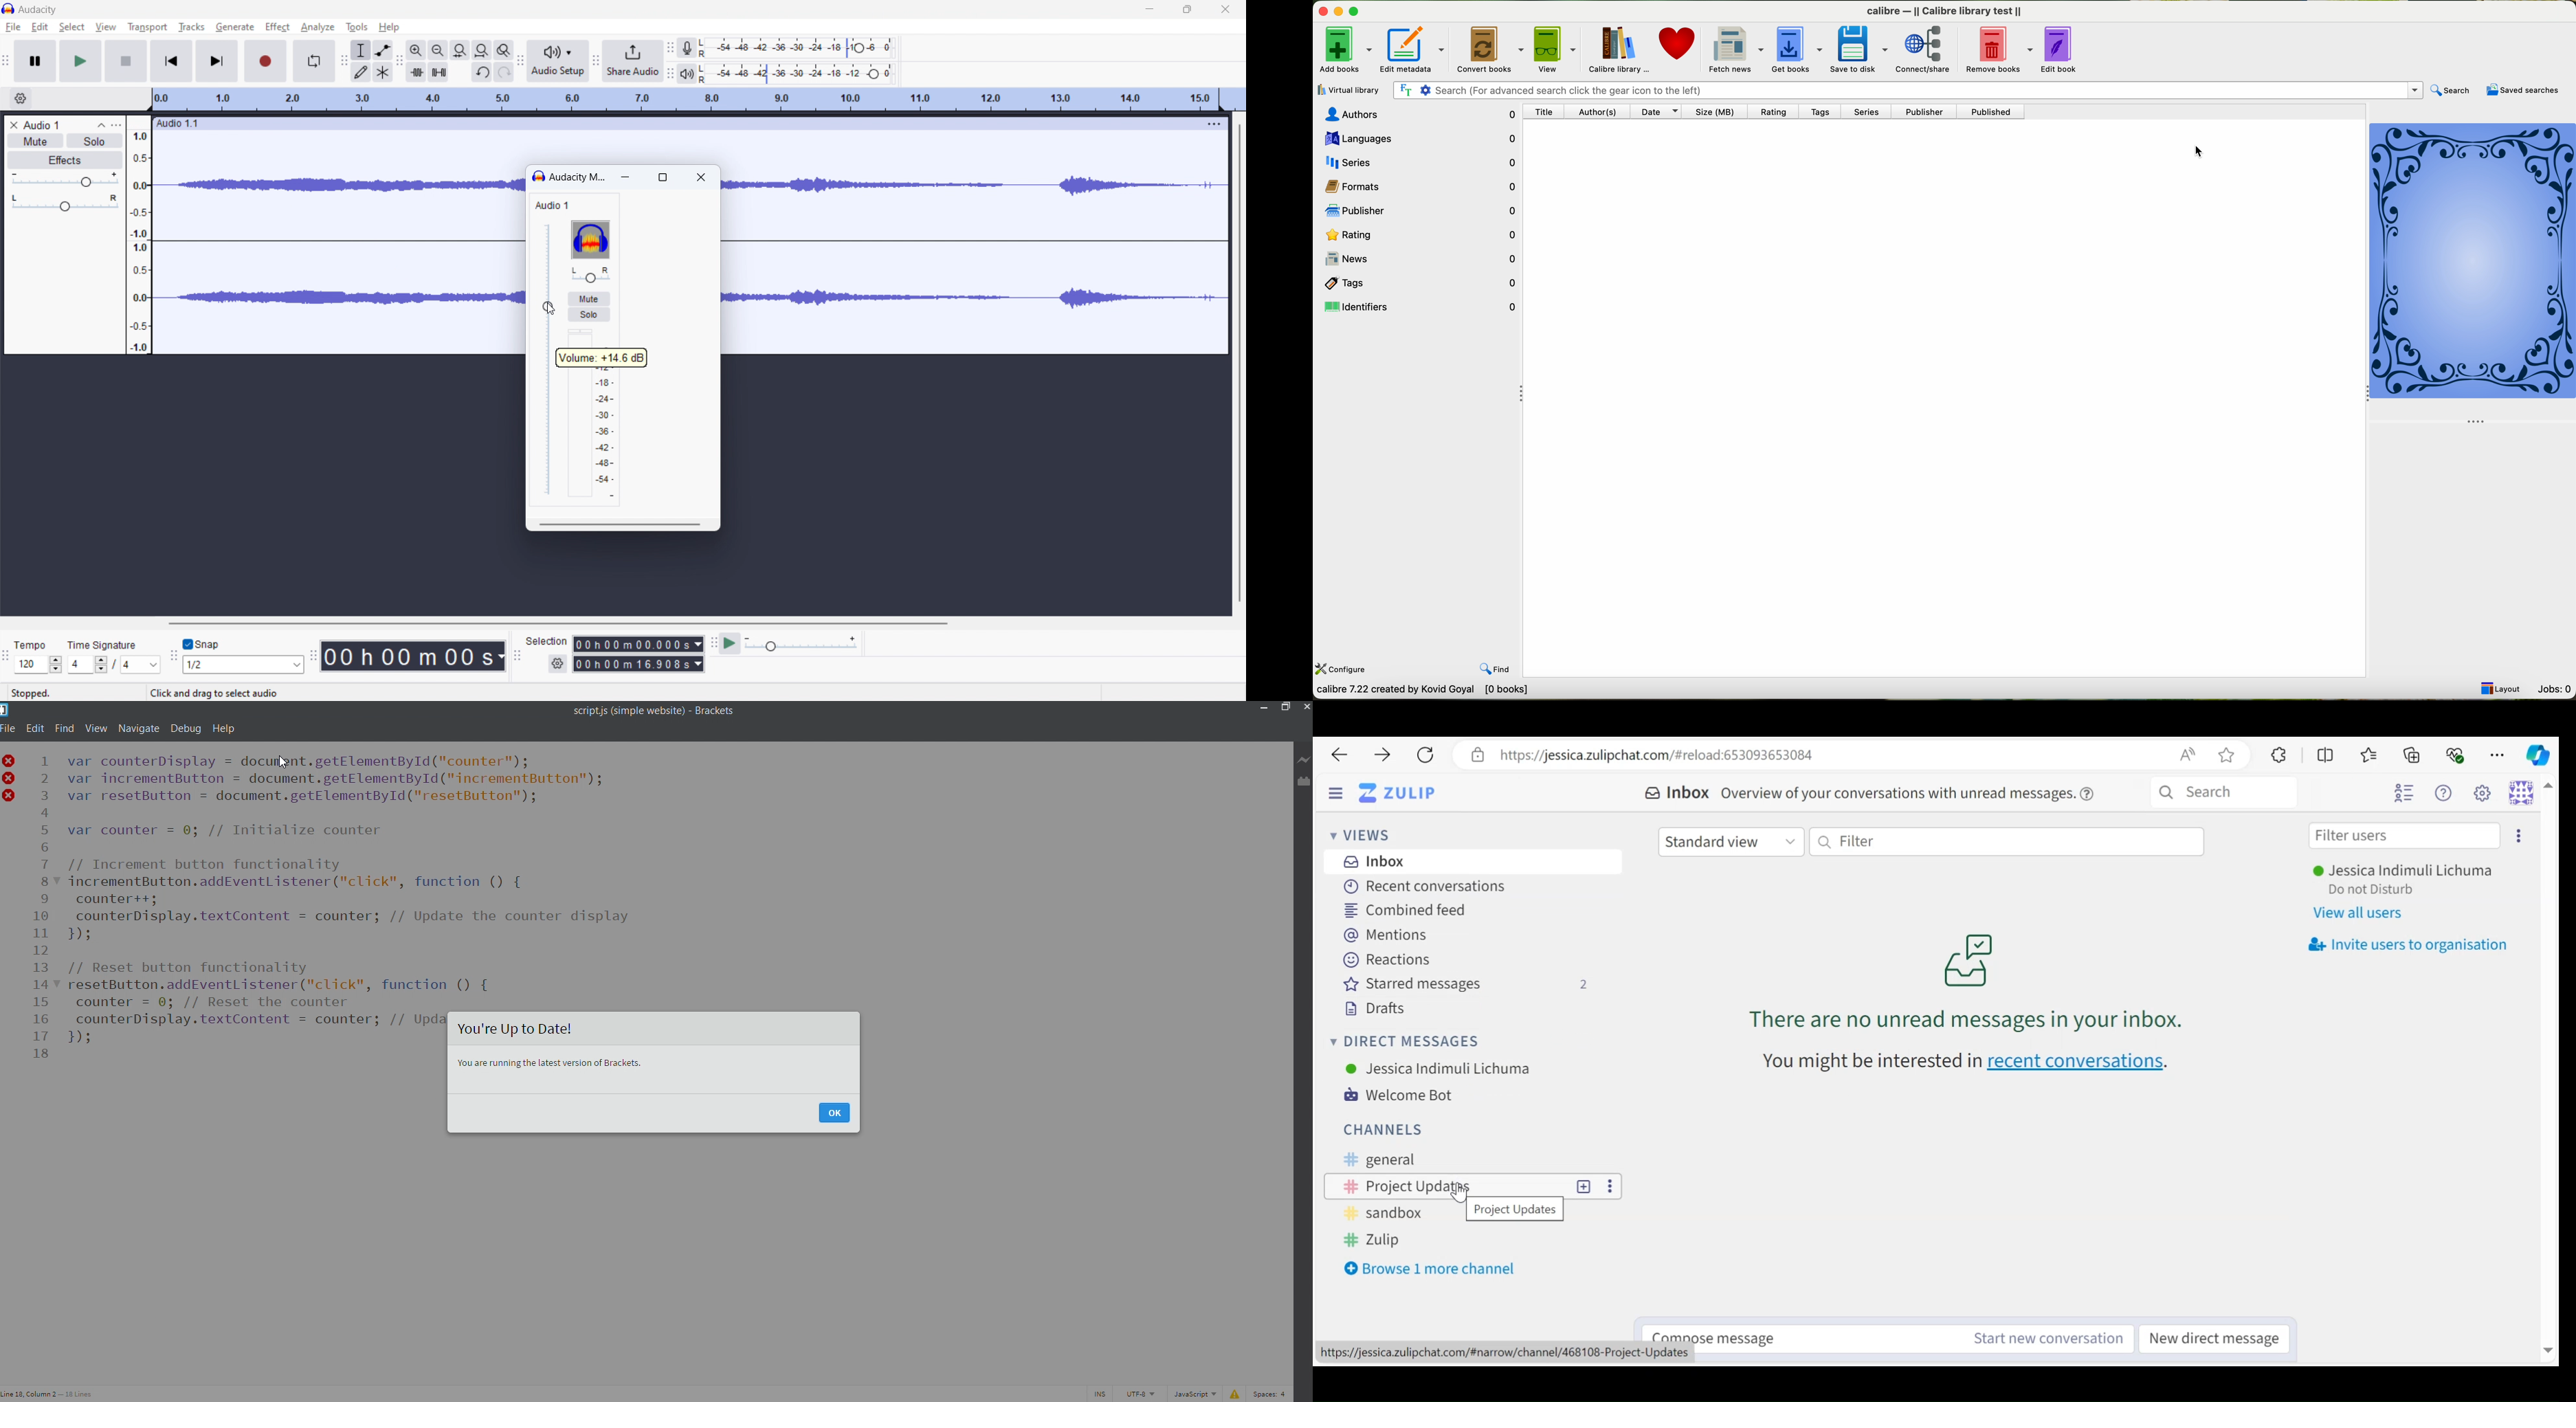 Image resolution: width=2576 pixels, height=1428 pixels. I want to click on Help Menu, so click(2447, 794).